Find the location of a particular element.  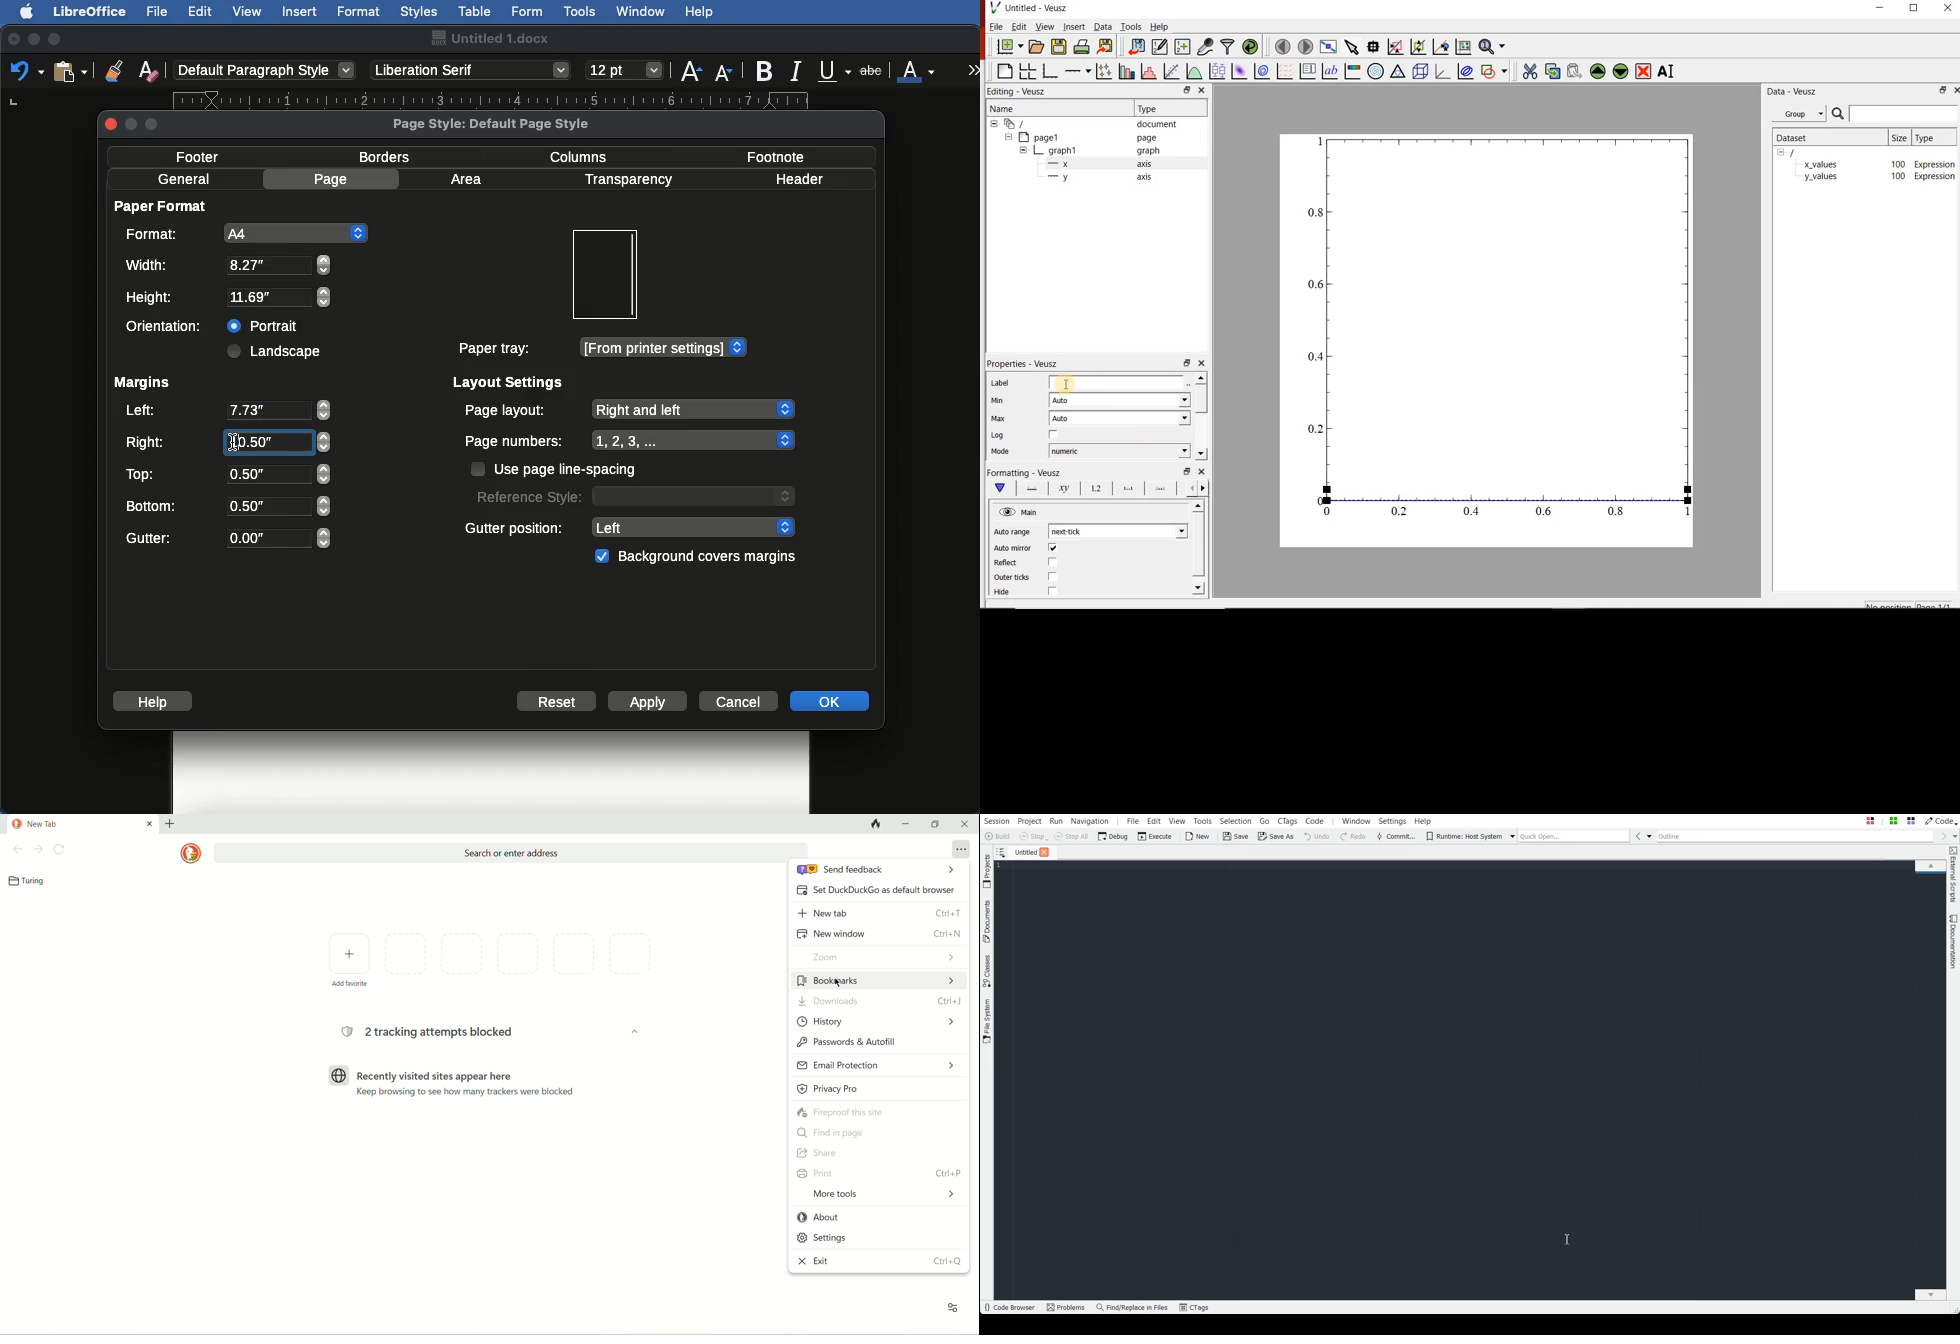

Reset is located at coordinates (557, 703).